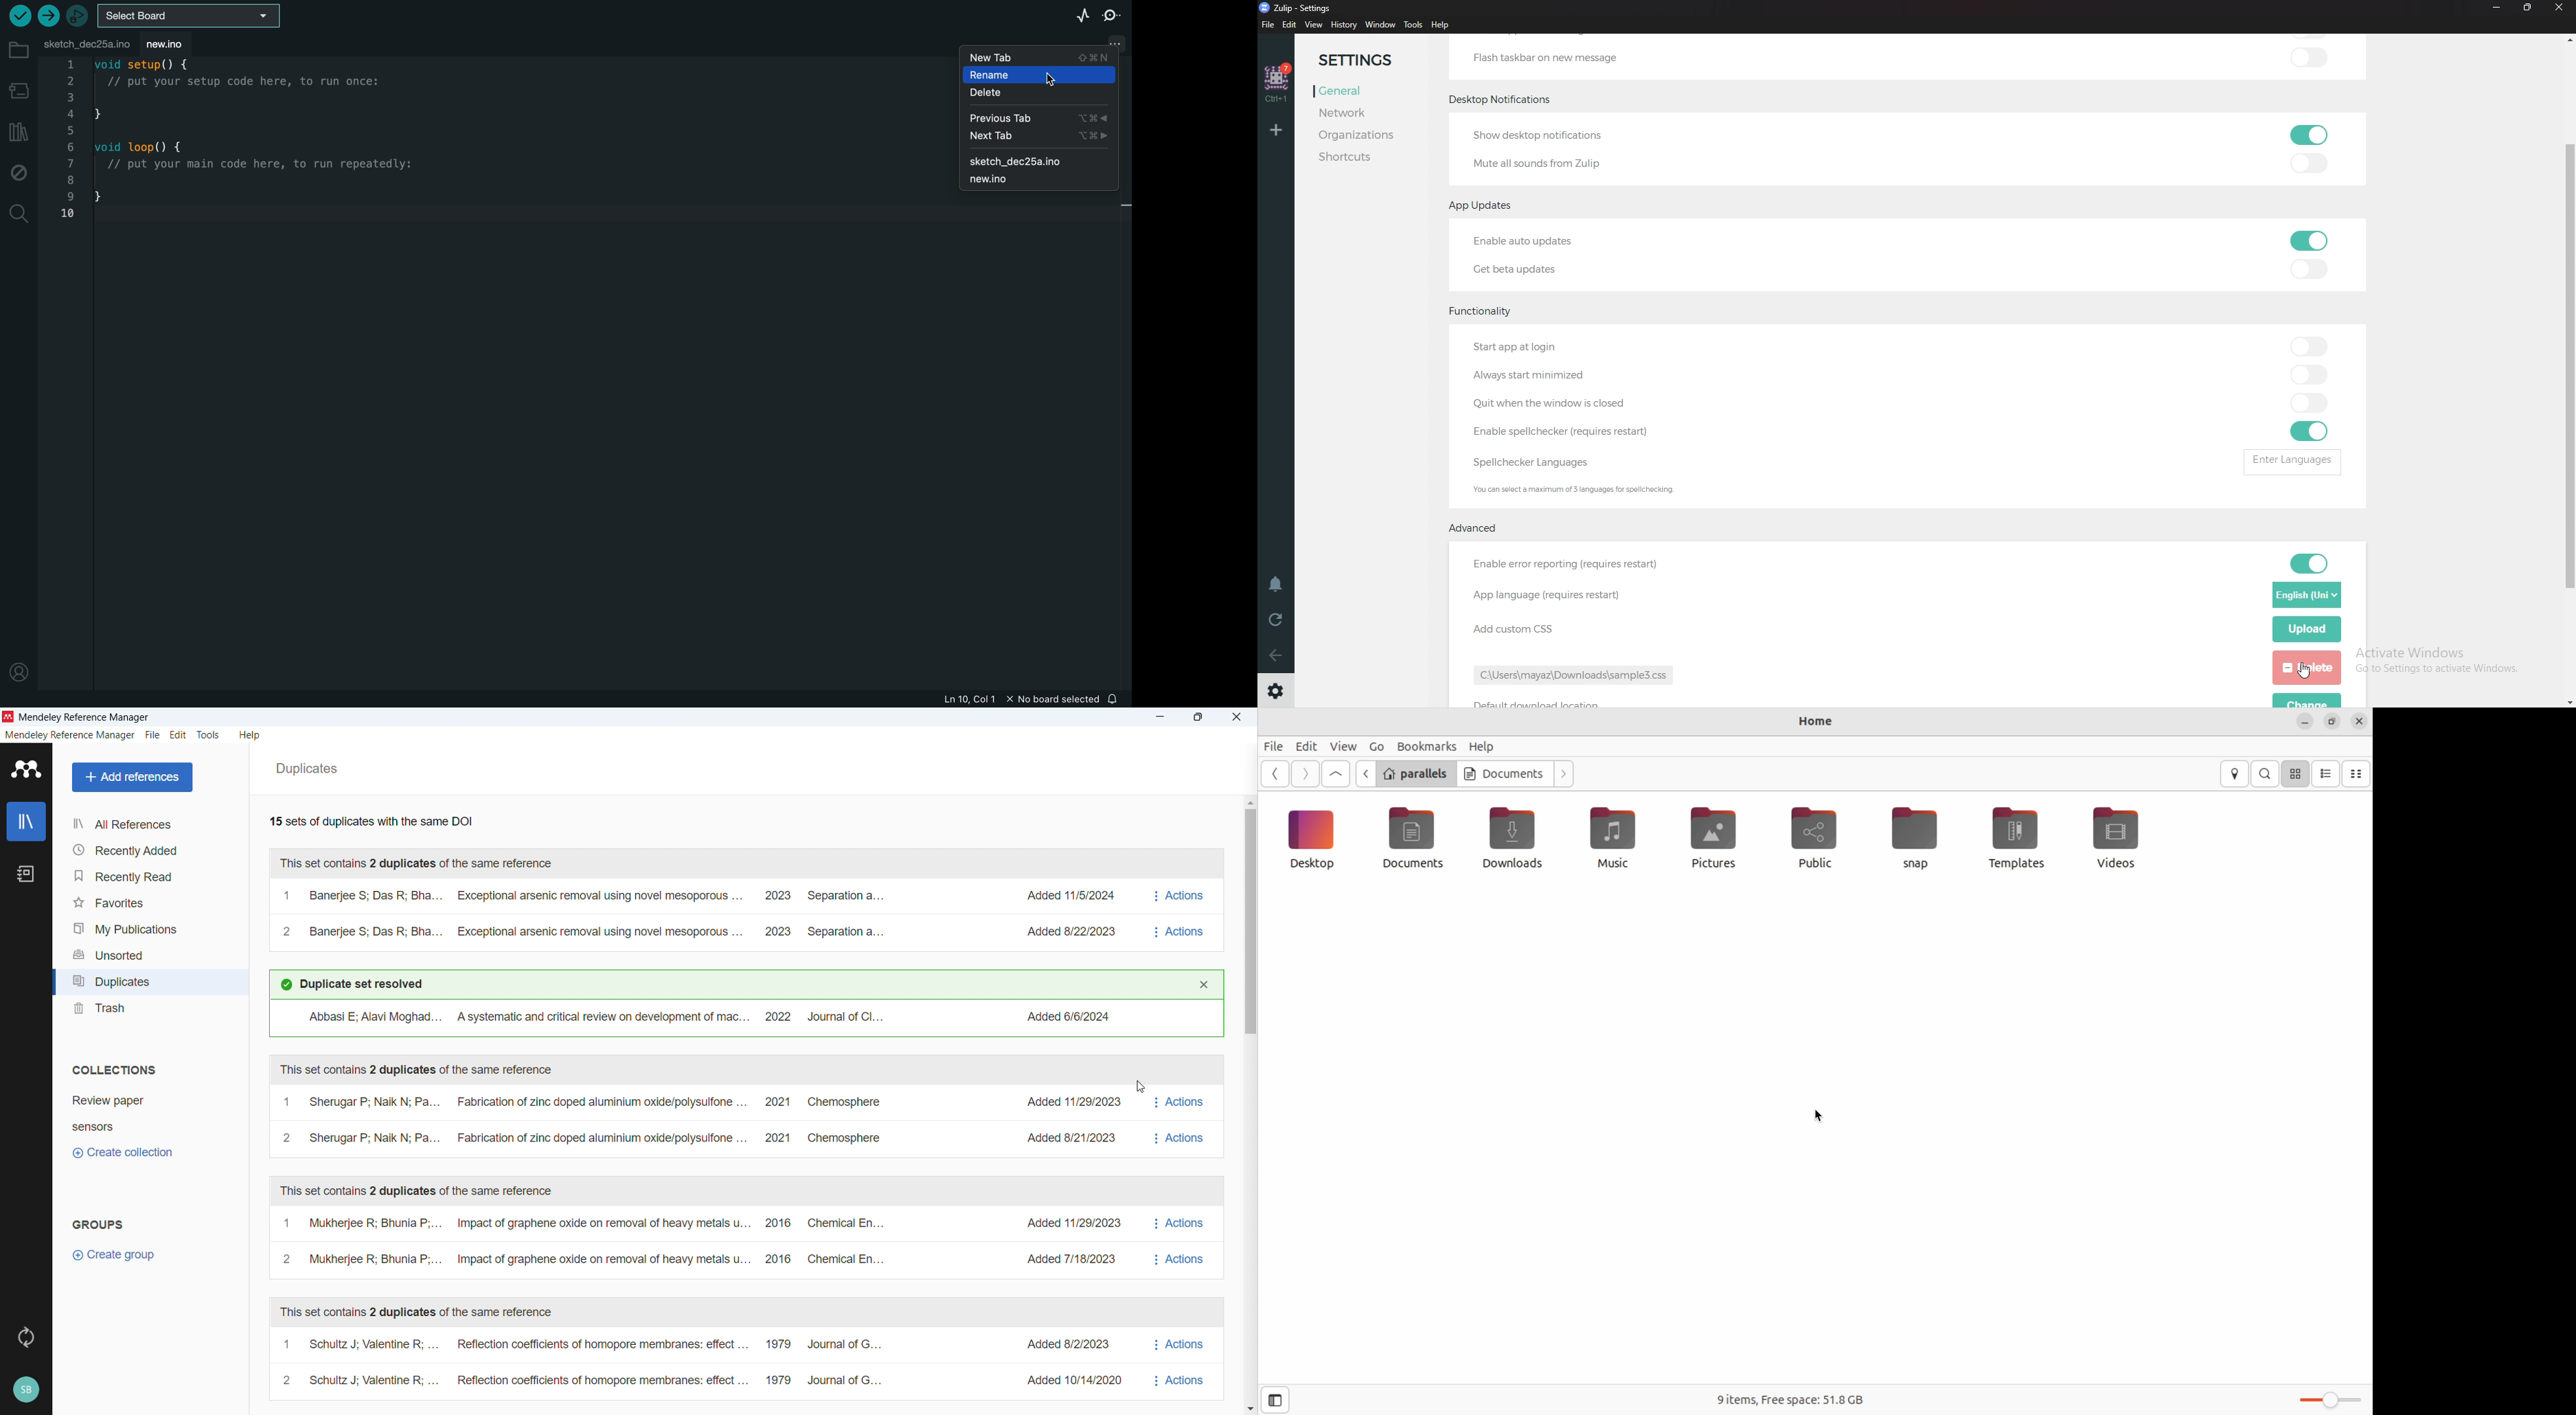 Image resolution: width=2576 pixels, height=1428 pixels. I want to click on Add references, so click(133, 778).